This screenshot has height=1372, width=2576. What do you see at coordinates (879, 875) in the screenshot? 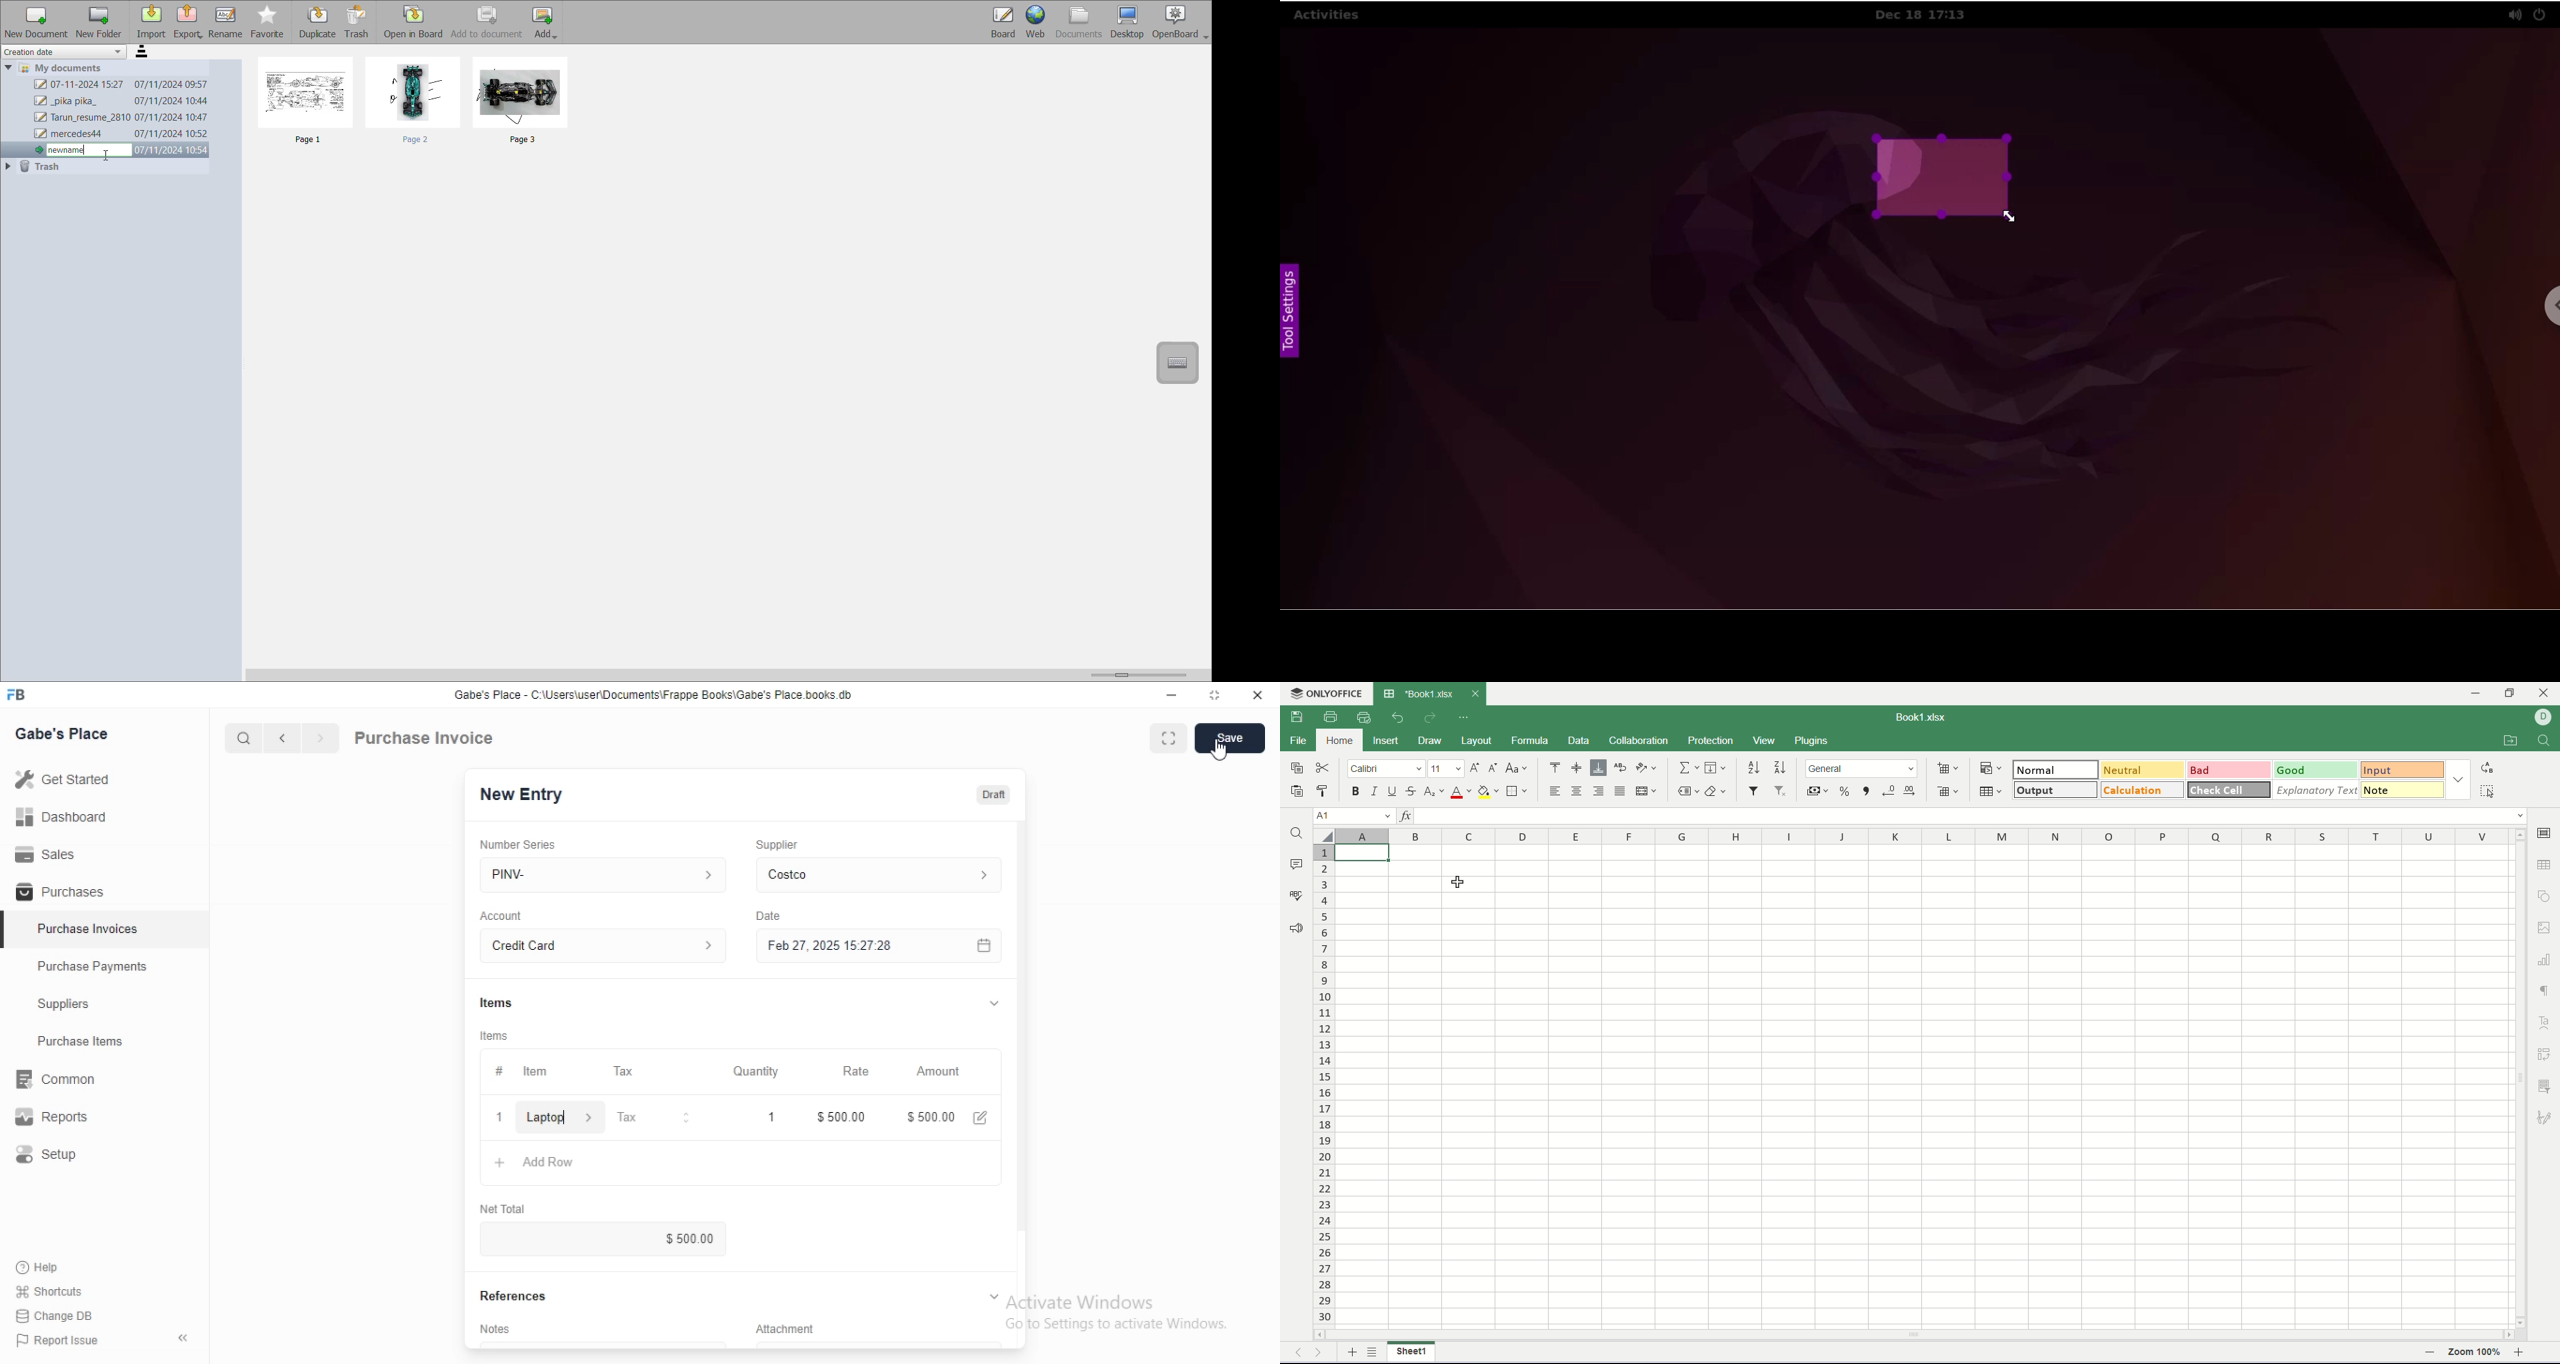
I see `Costco` at bounding box center [879, 875].